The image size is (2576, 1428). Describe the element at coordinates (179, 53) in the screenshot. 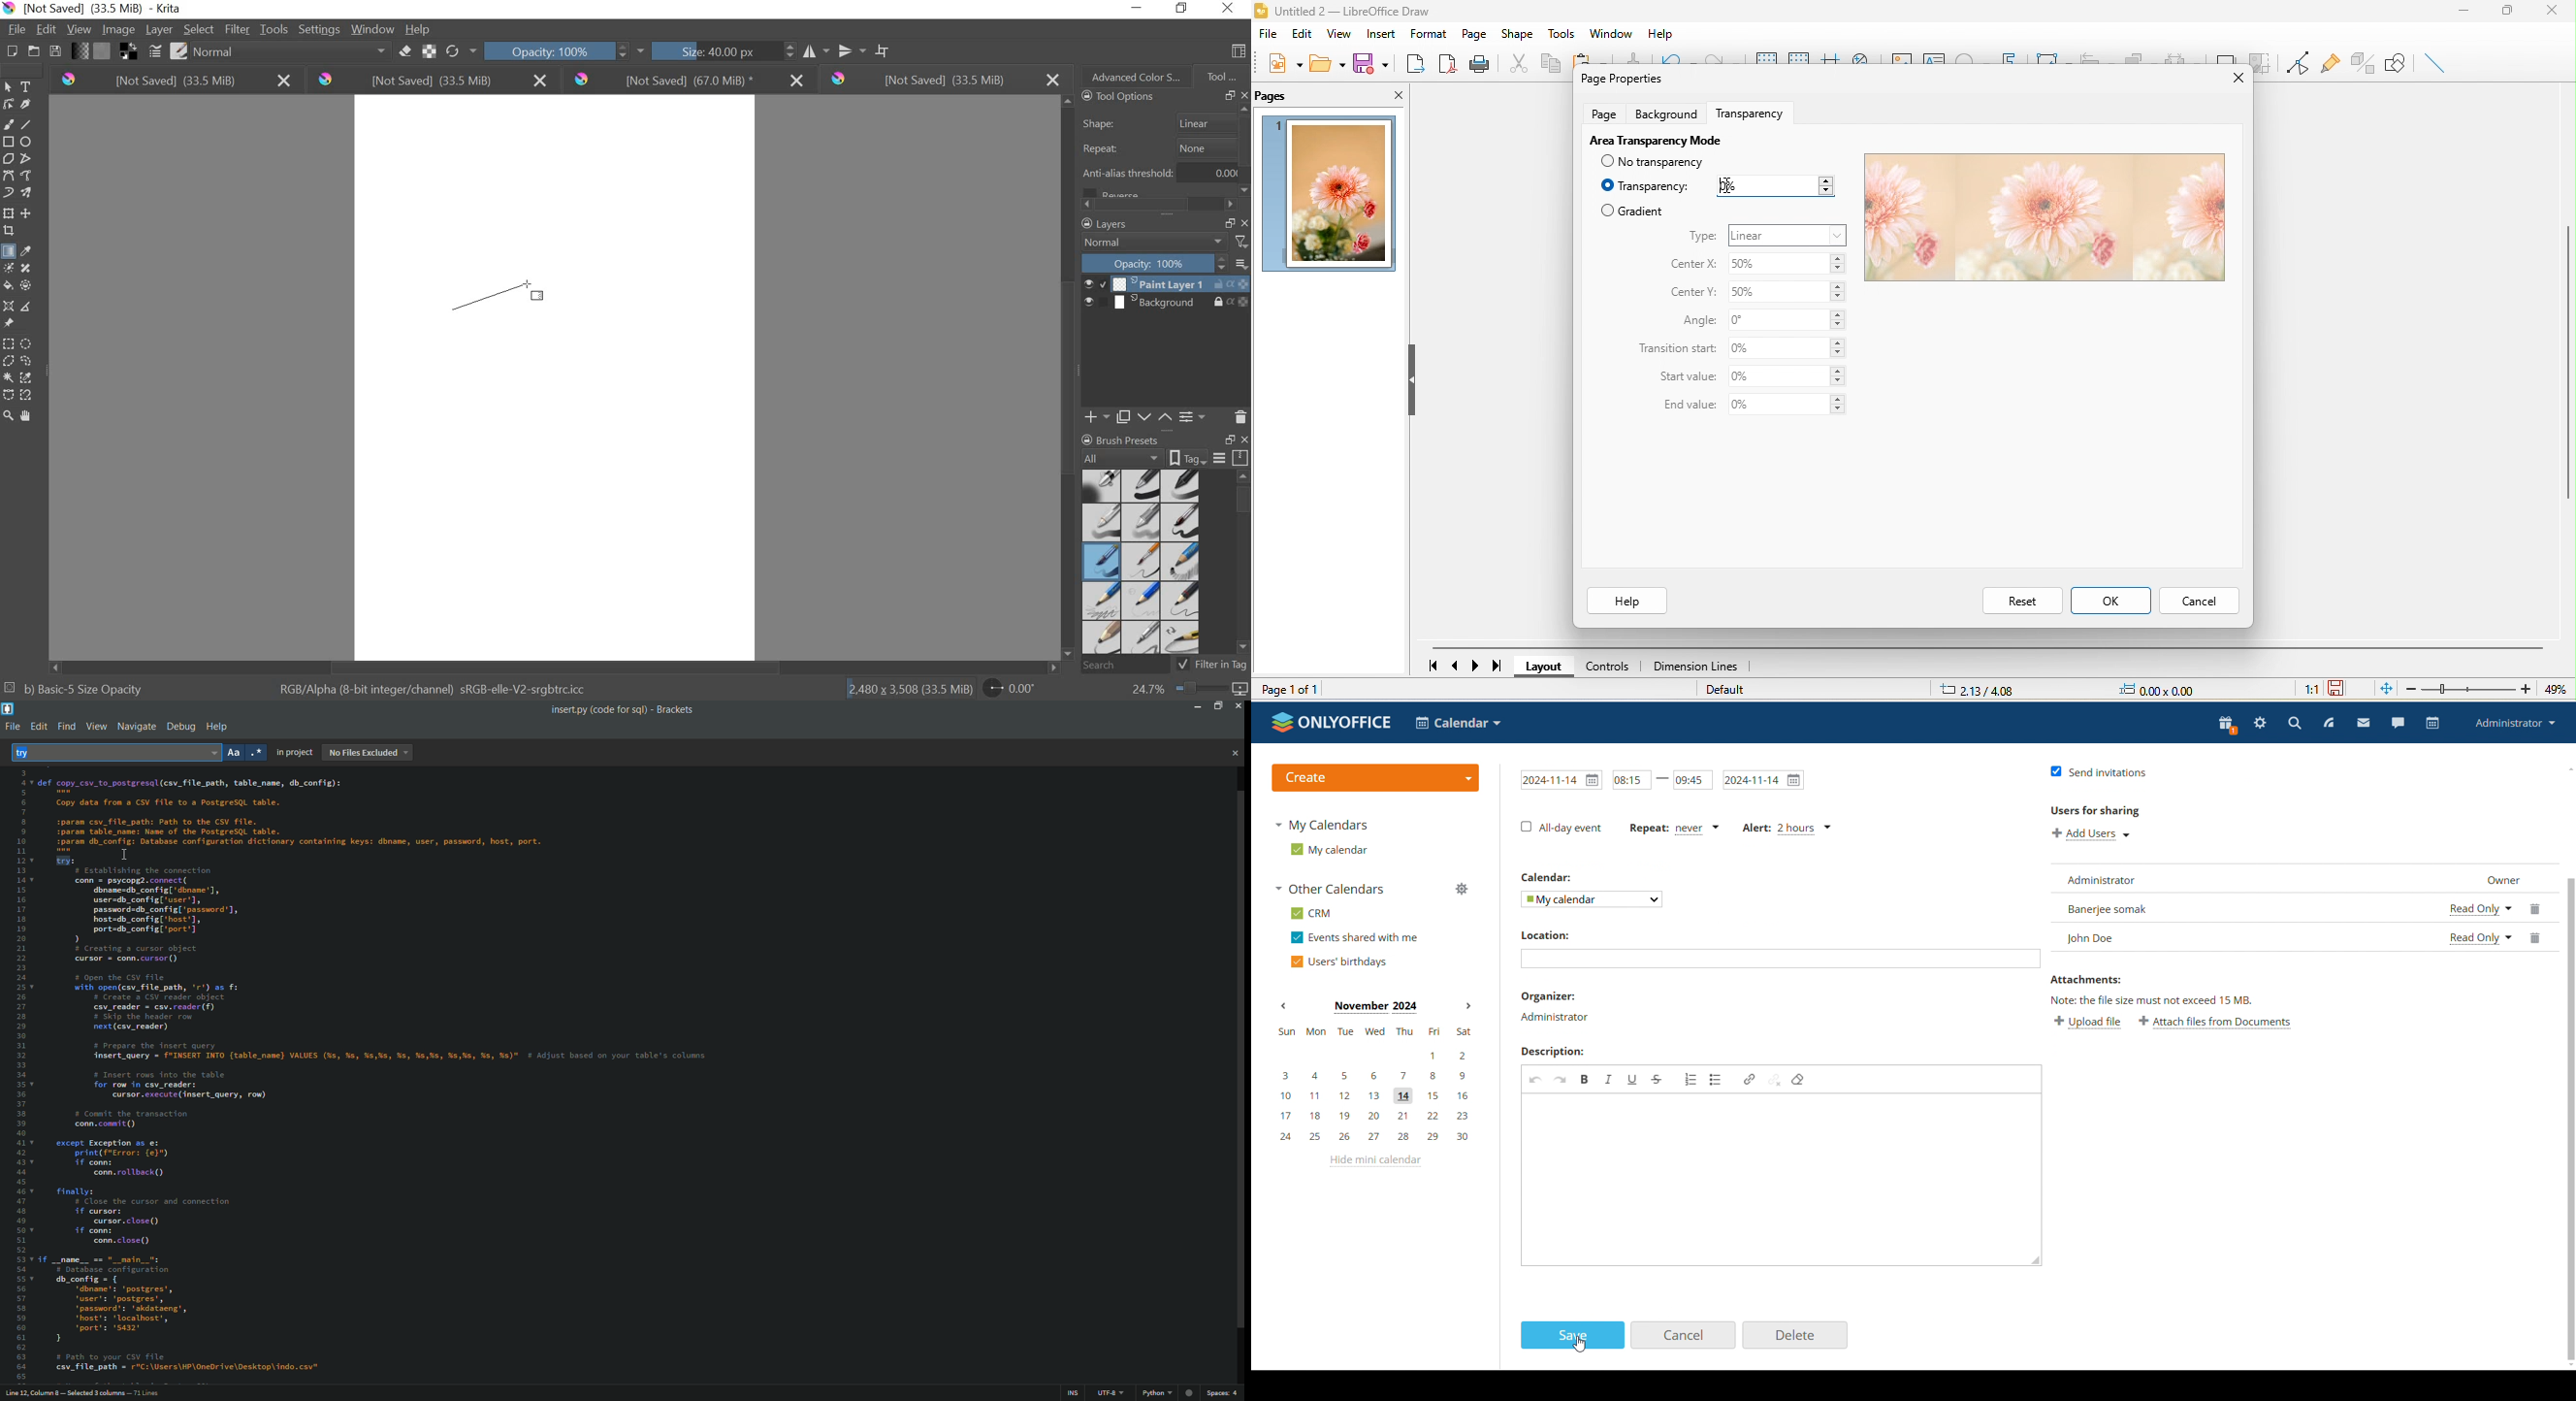

I see `CHOOSE BRUSH PRESET` at that location.